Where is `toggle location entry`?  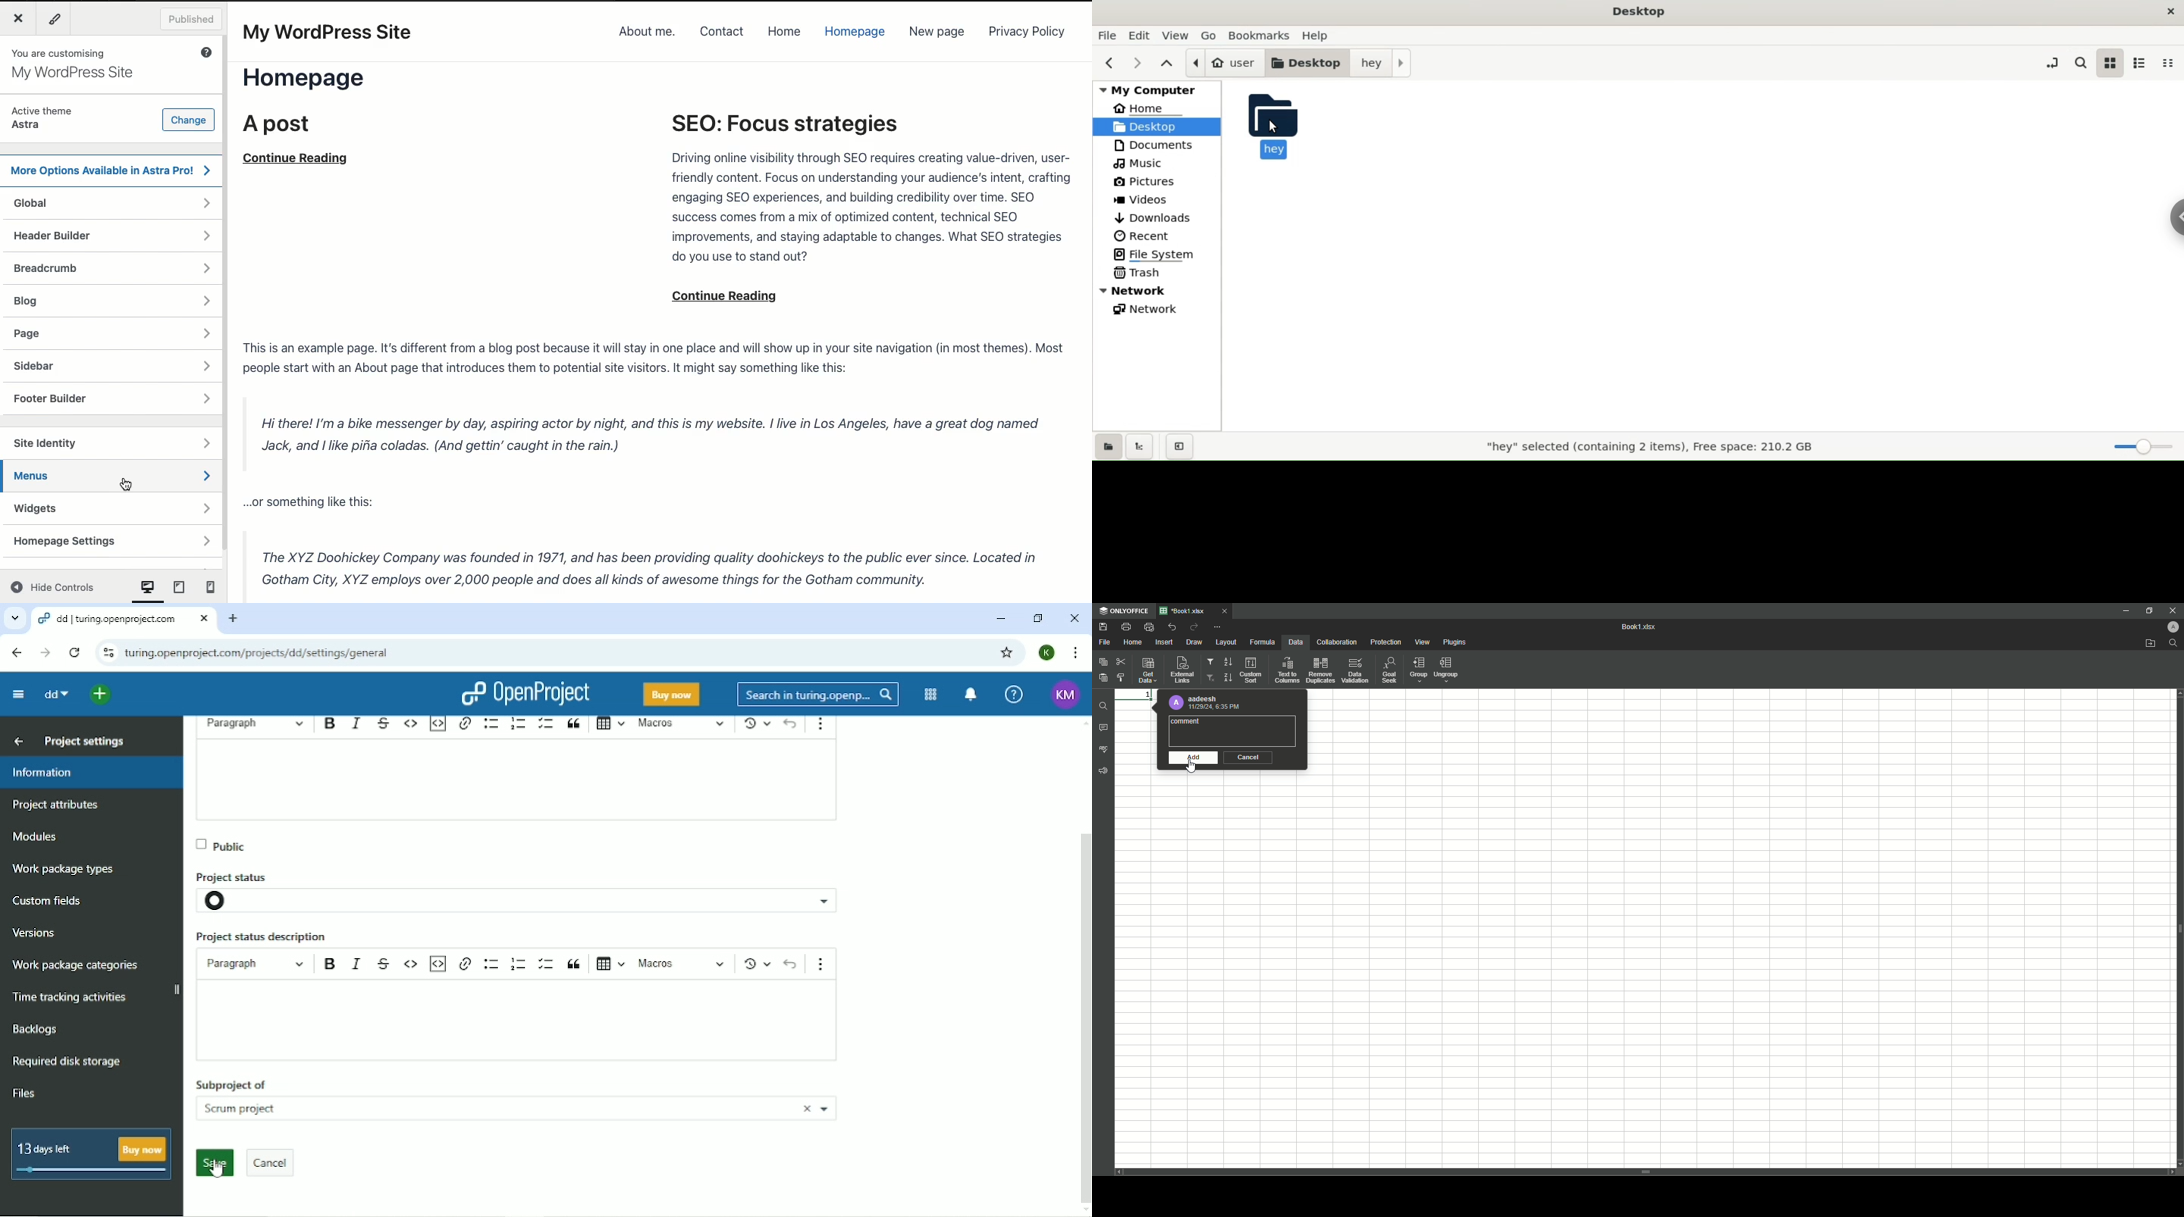
toggle location entry is located at coordinates (2053, 61).